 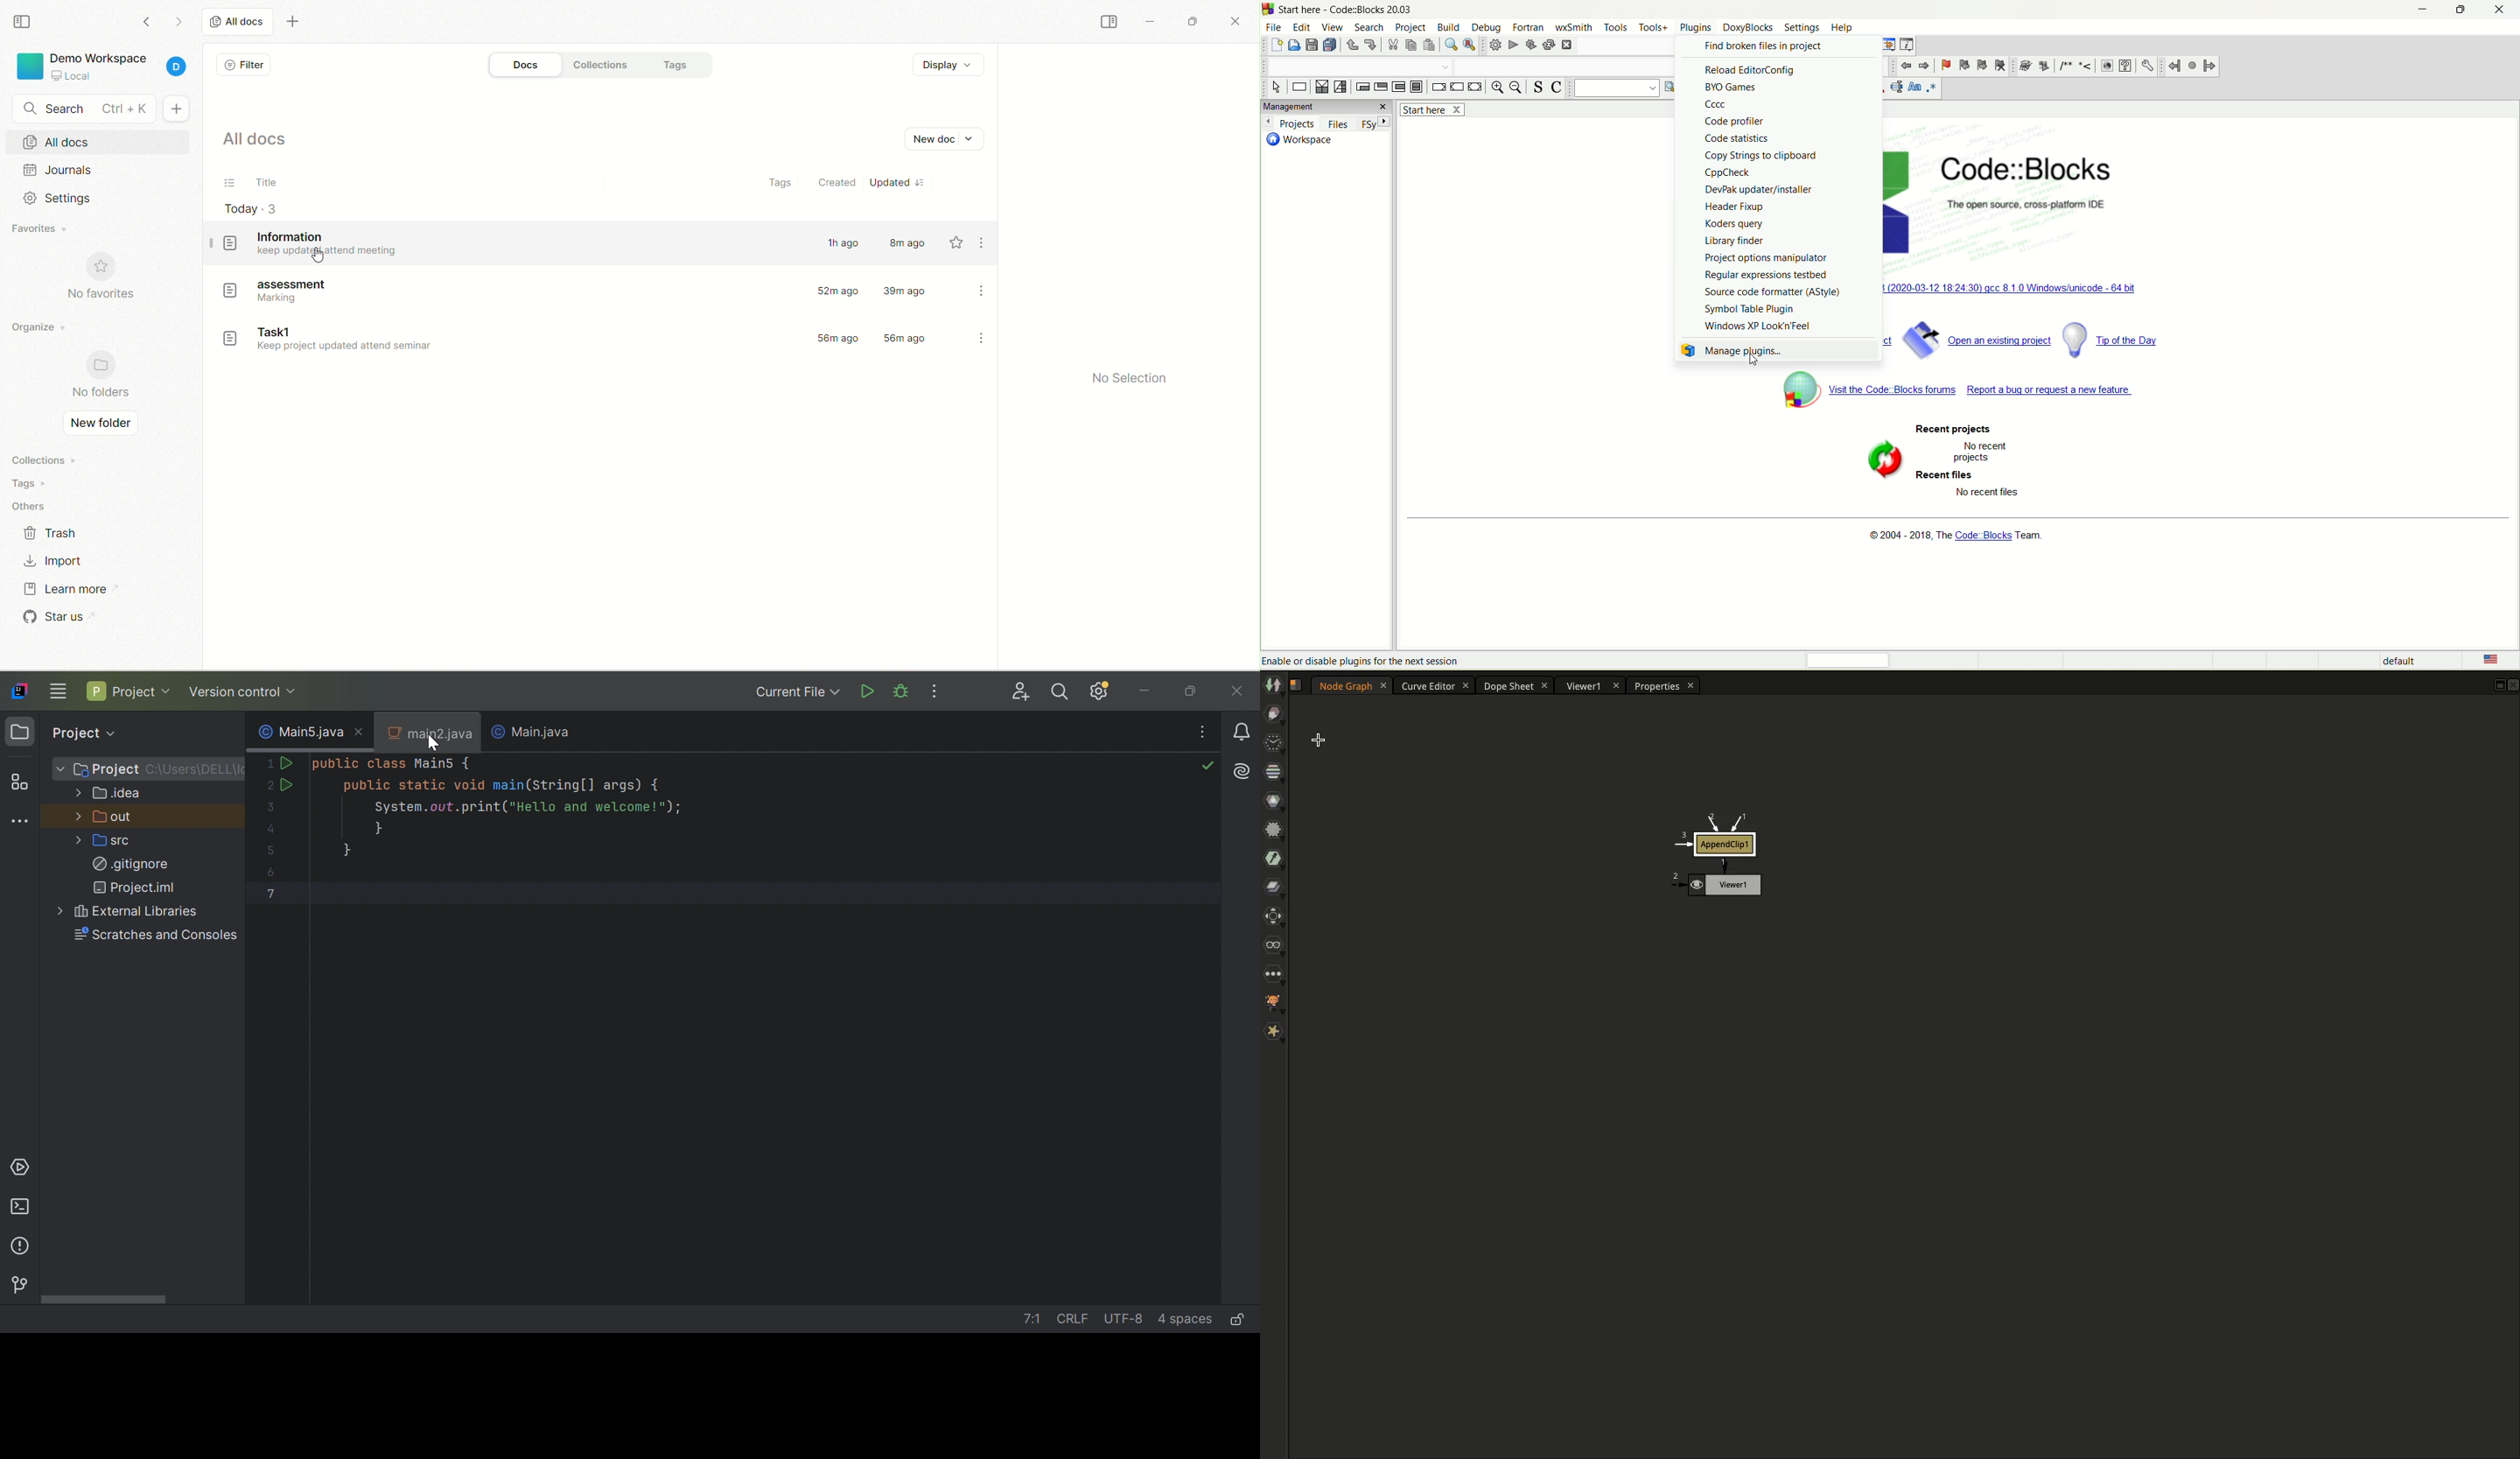 I want to click on Notifications, so click(x=1242, y=732).